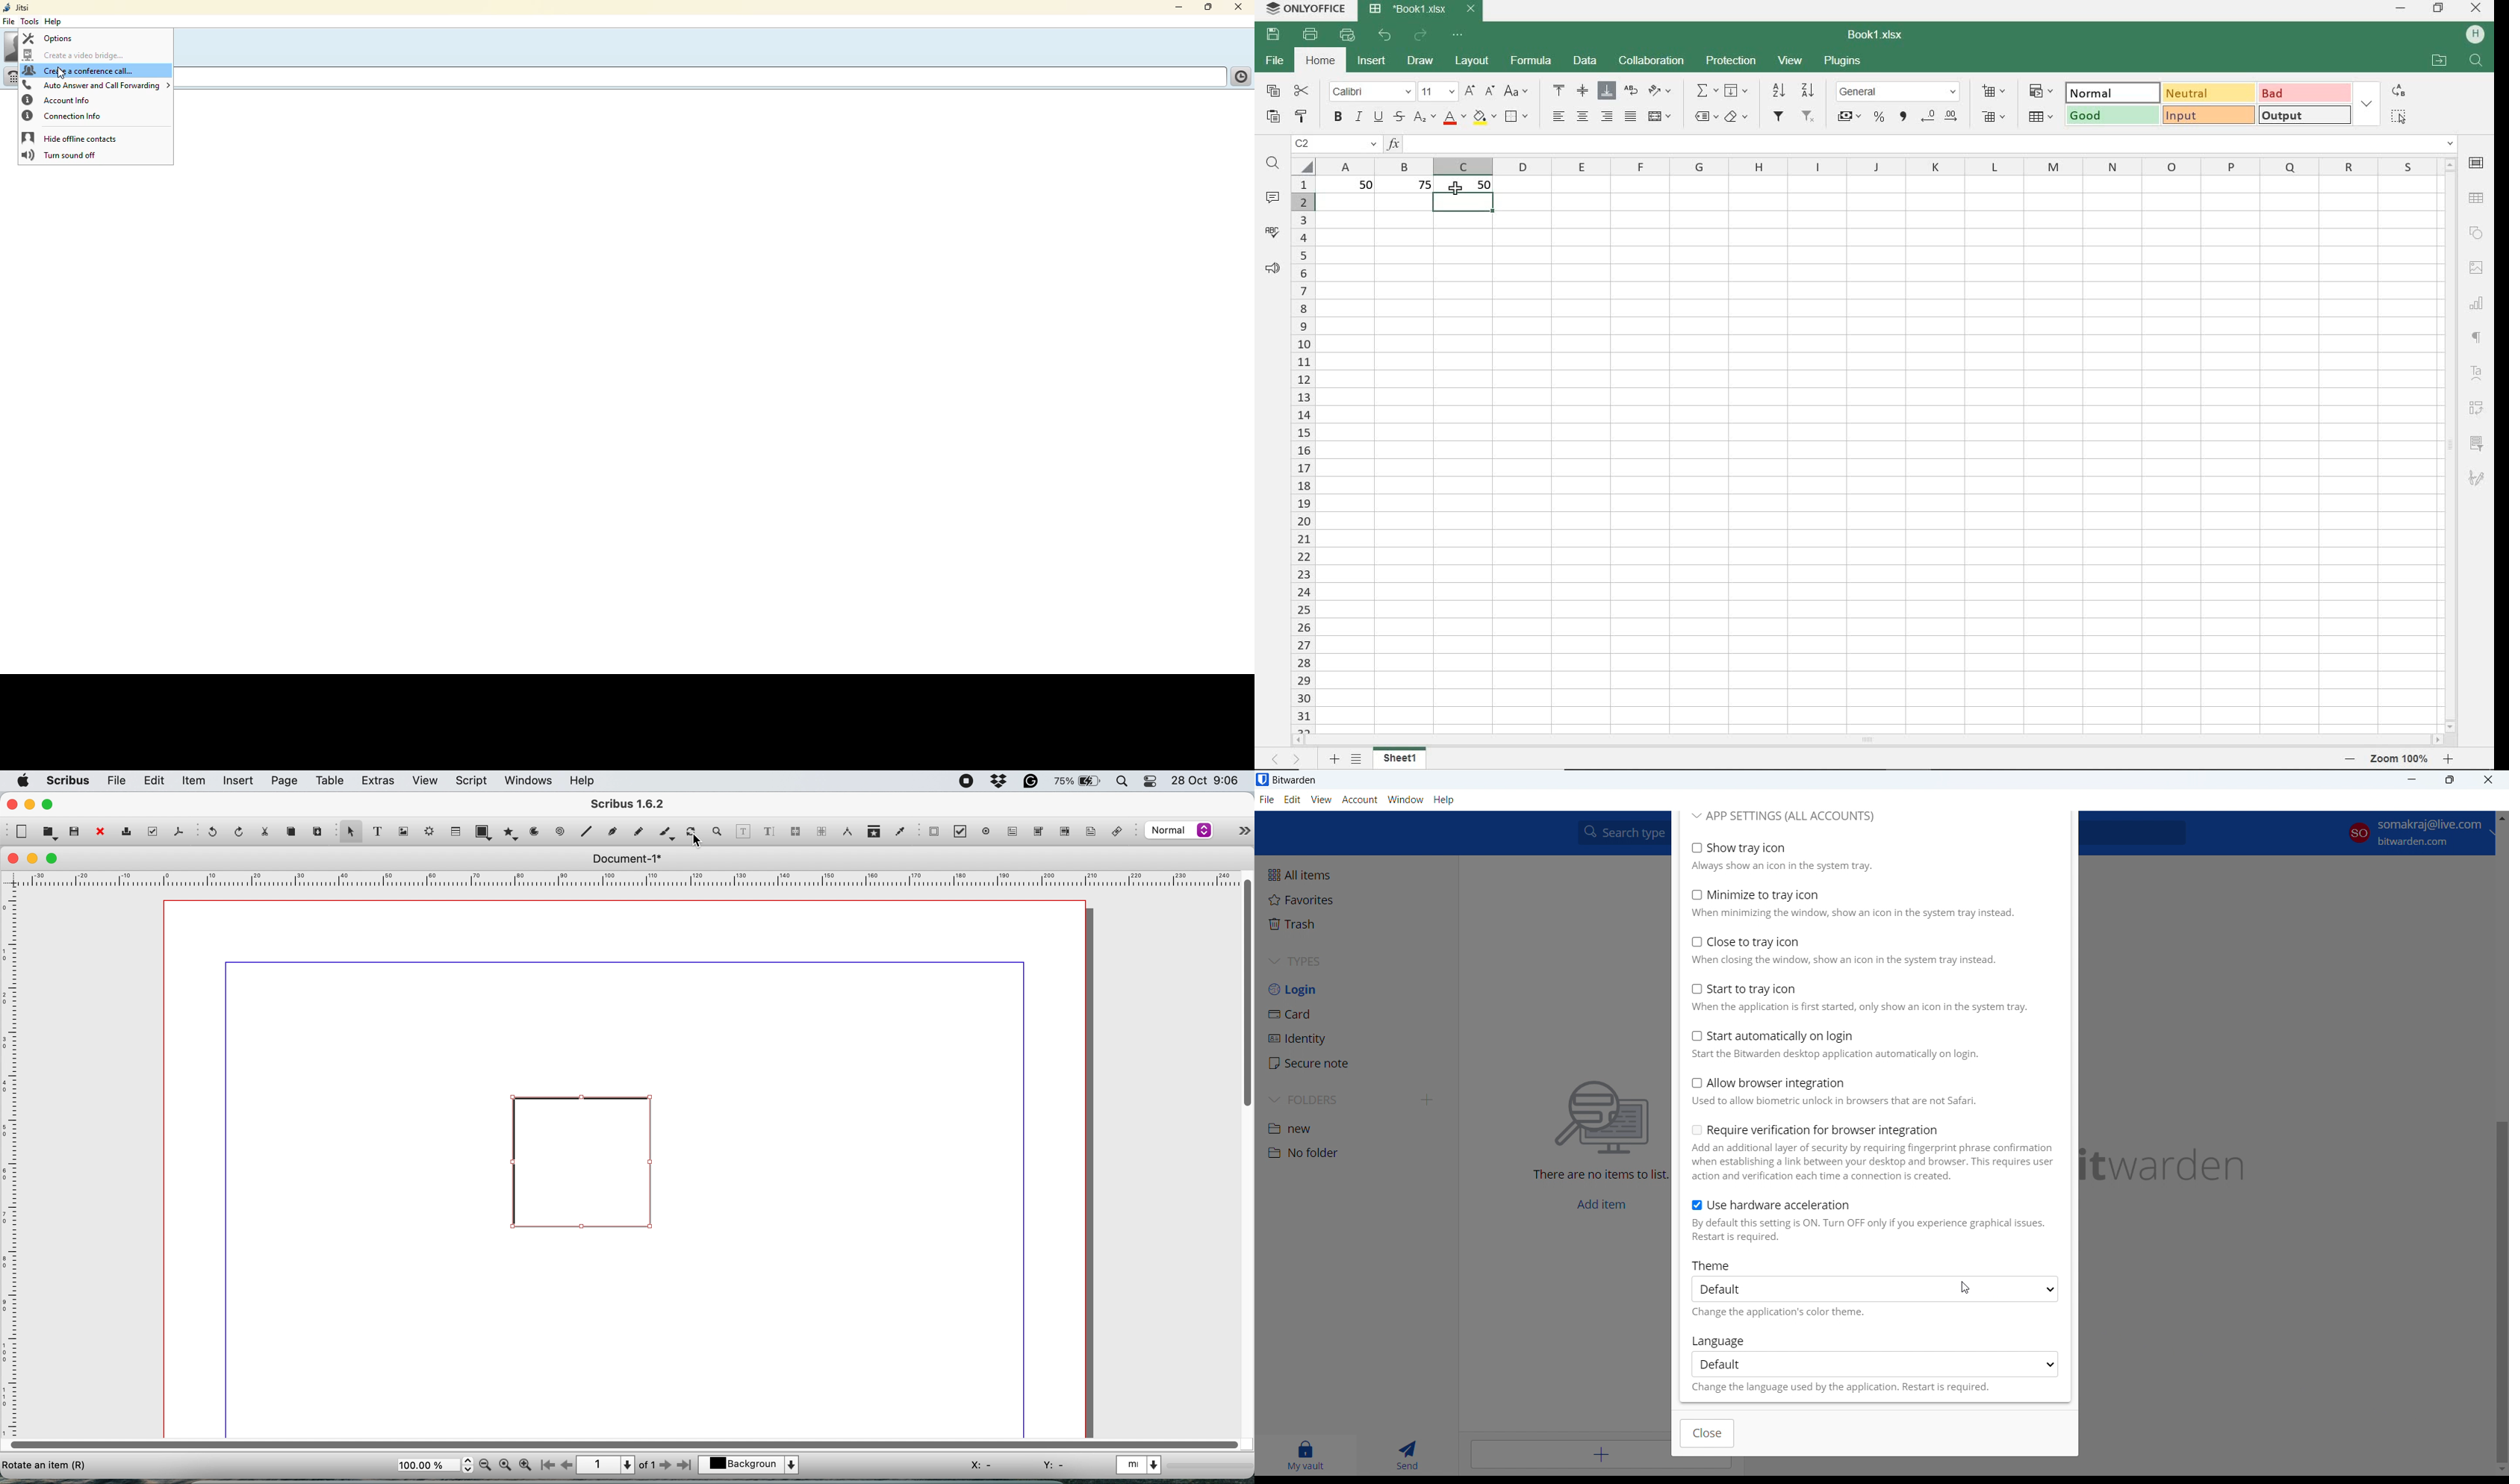 The image size is (2520, 1484). Describe the element at coordinates (1424, 10) in the screenshot. I see `file name` at that location.